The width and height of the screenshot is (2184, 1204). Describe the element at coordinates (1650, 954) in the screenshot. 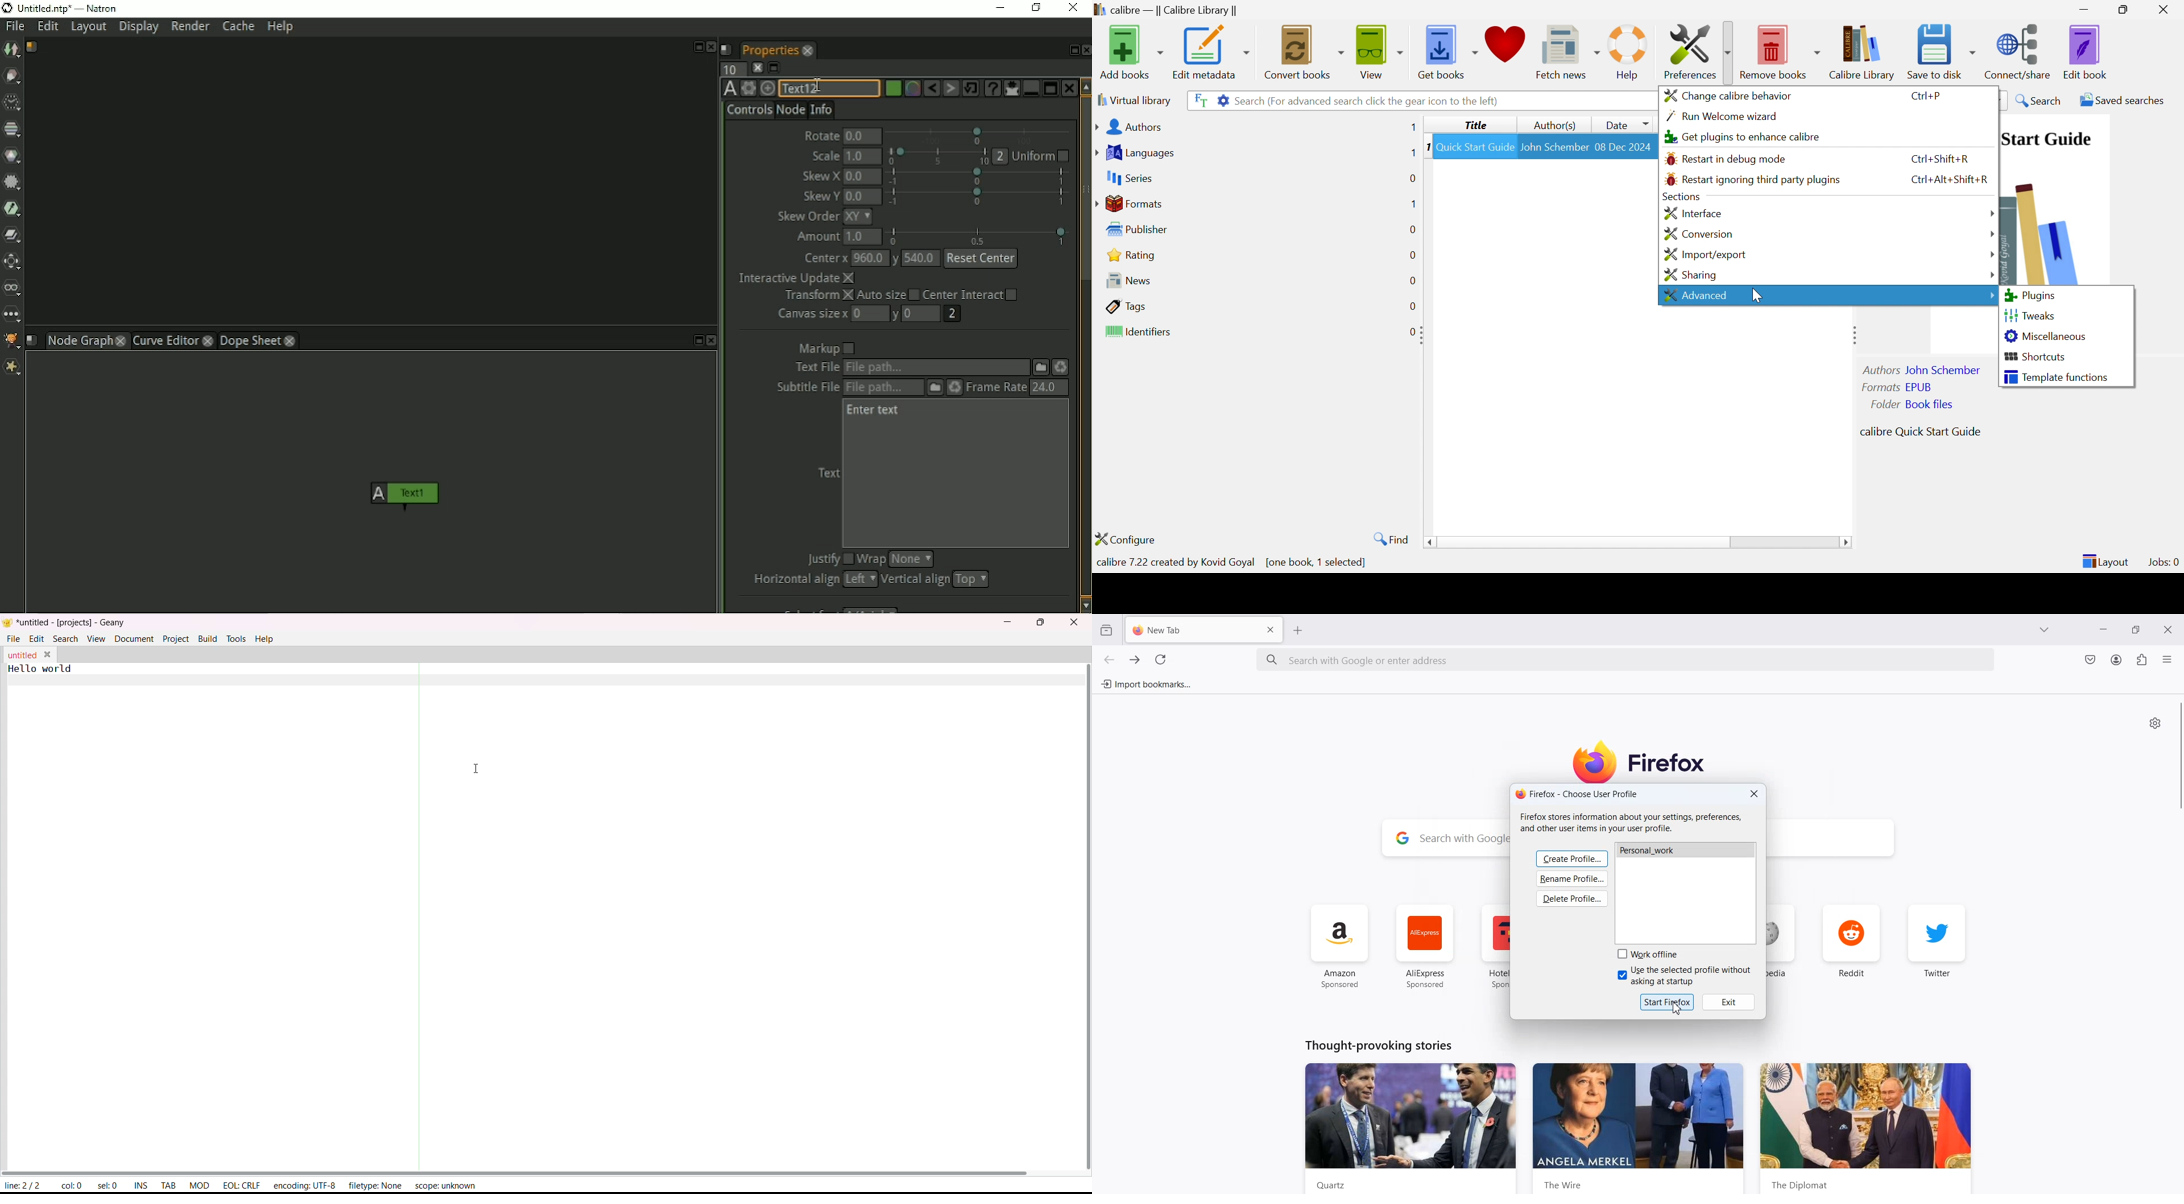

I see `Work offline` at that location.